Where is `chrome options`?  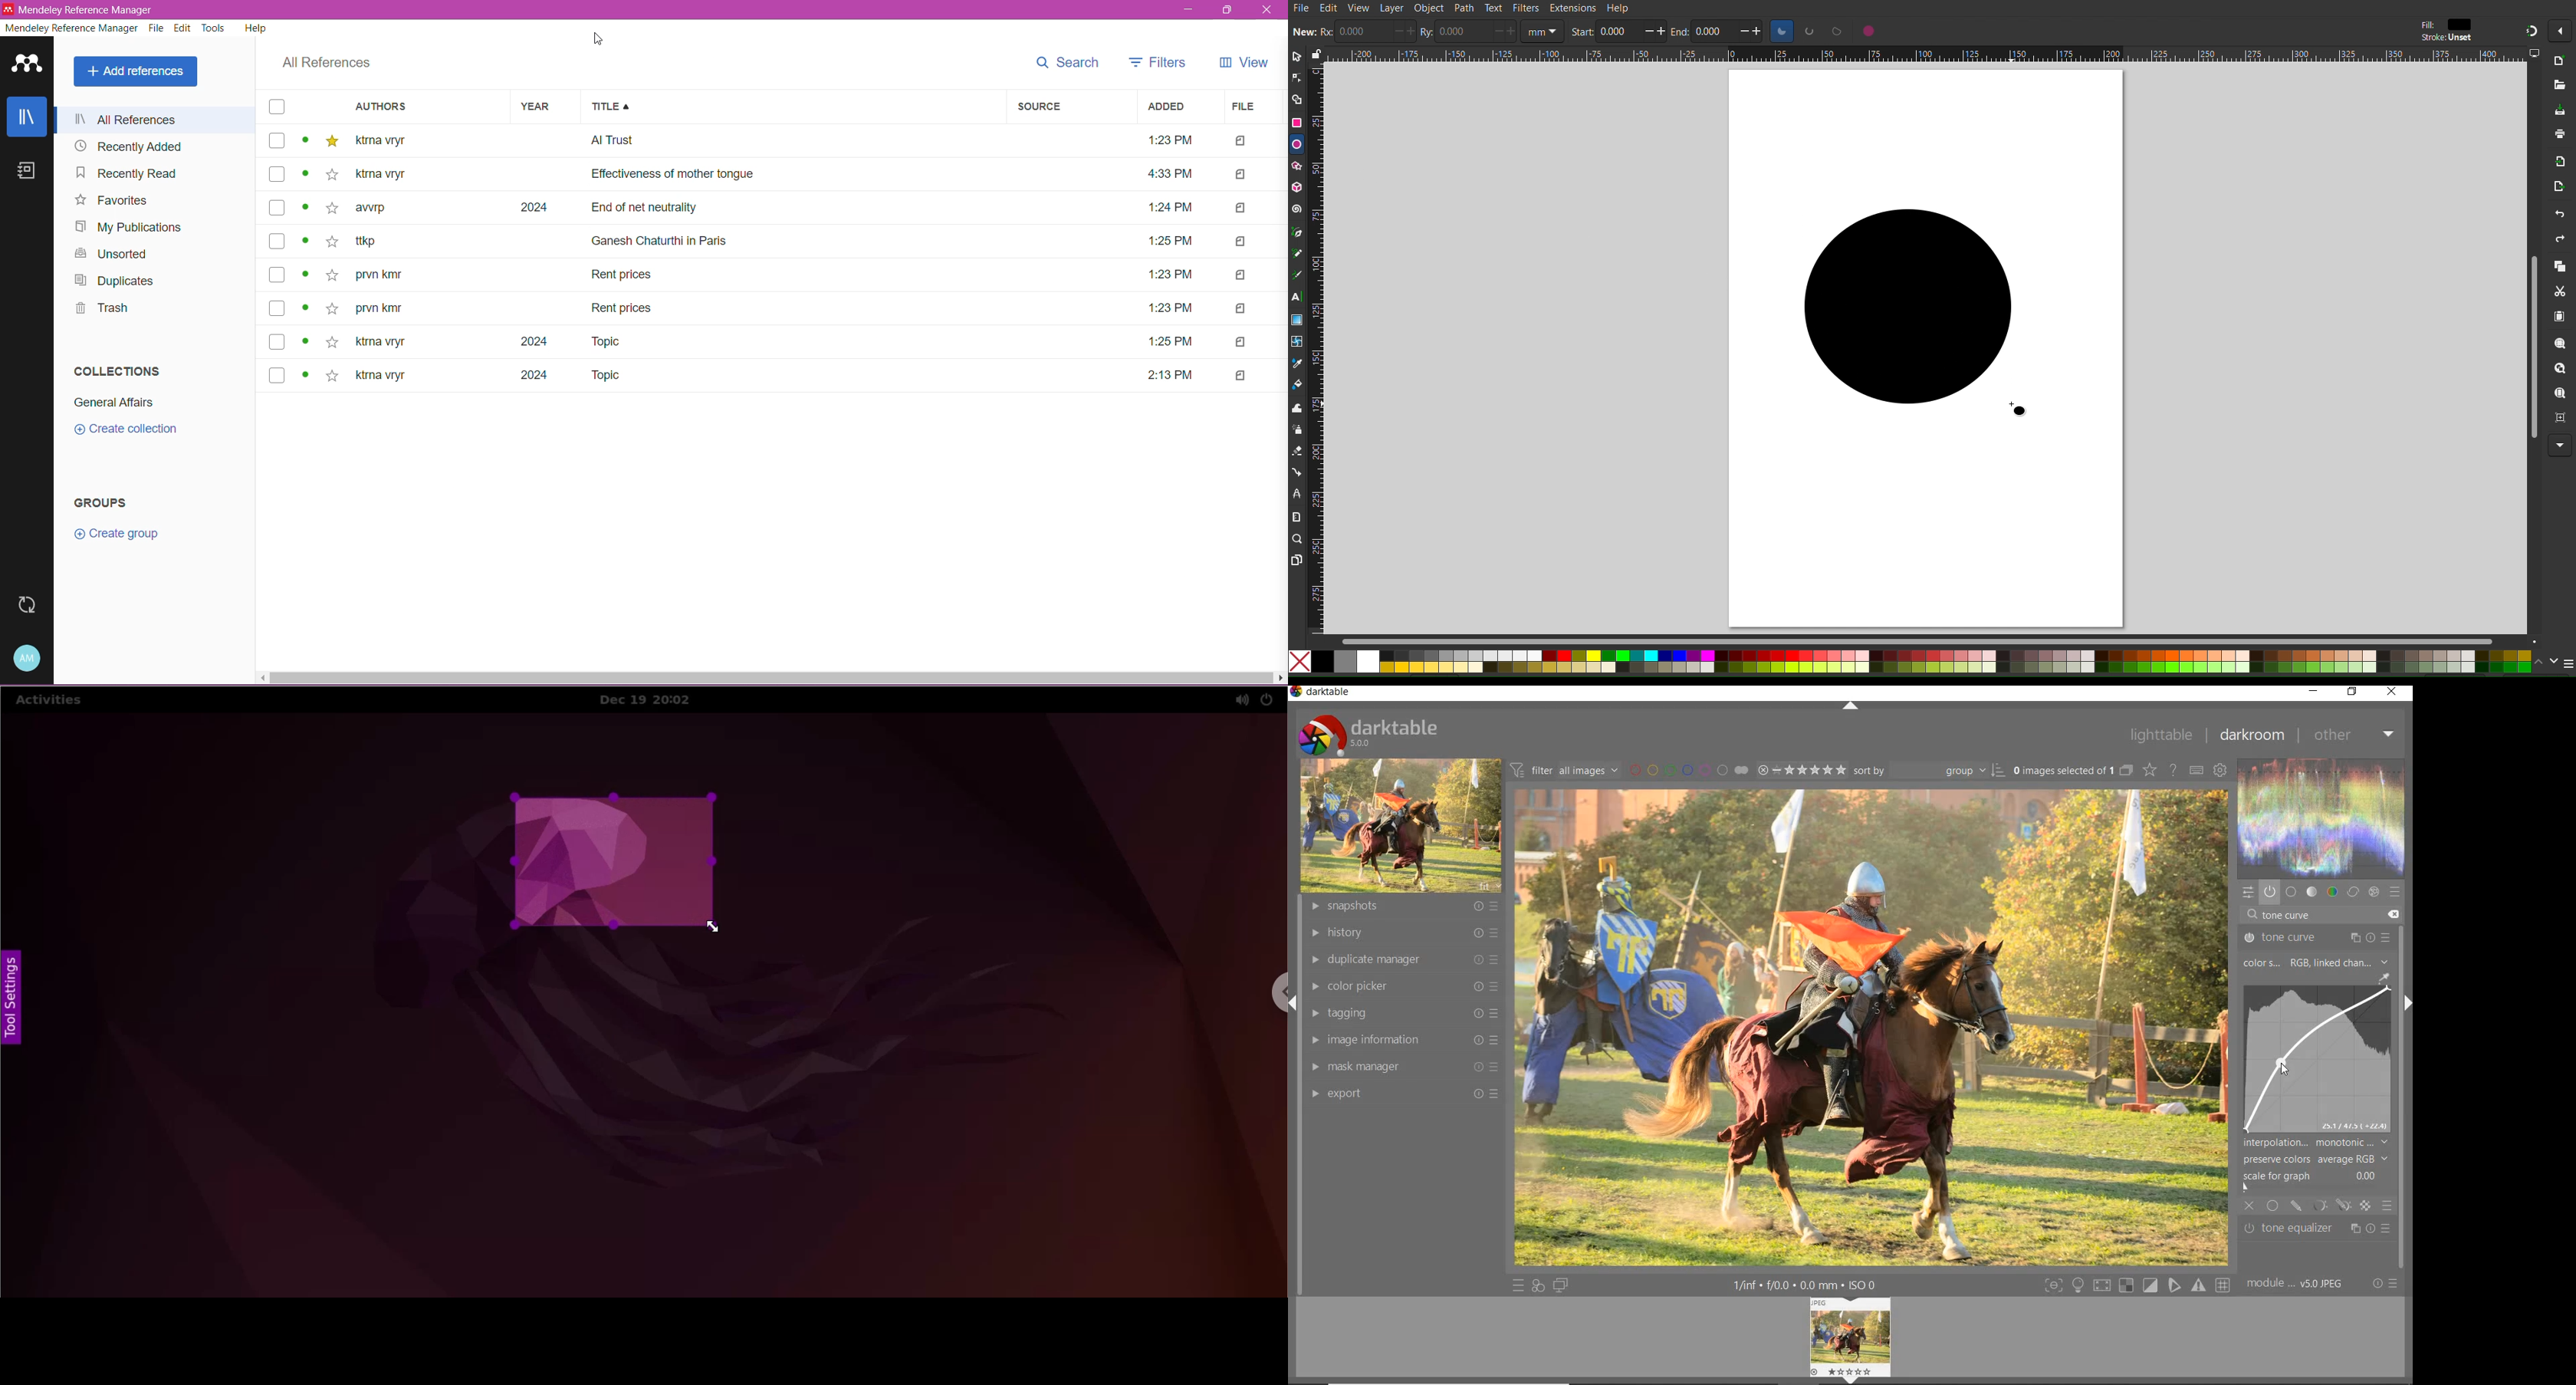 chrome options is located at coordinates (1275, 995).